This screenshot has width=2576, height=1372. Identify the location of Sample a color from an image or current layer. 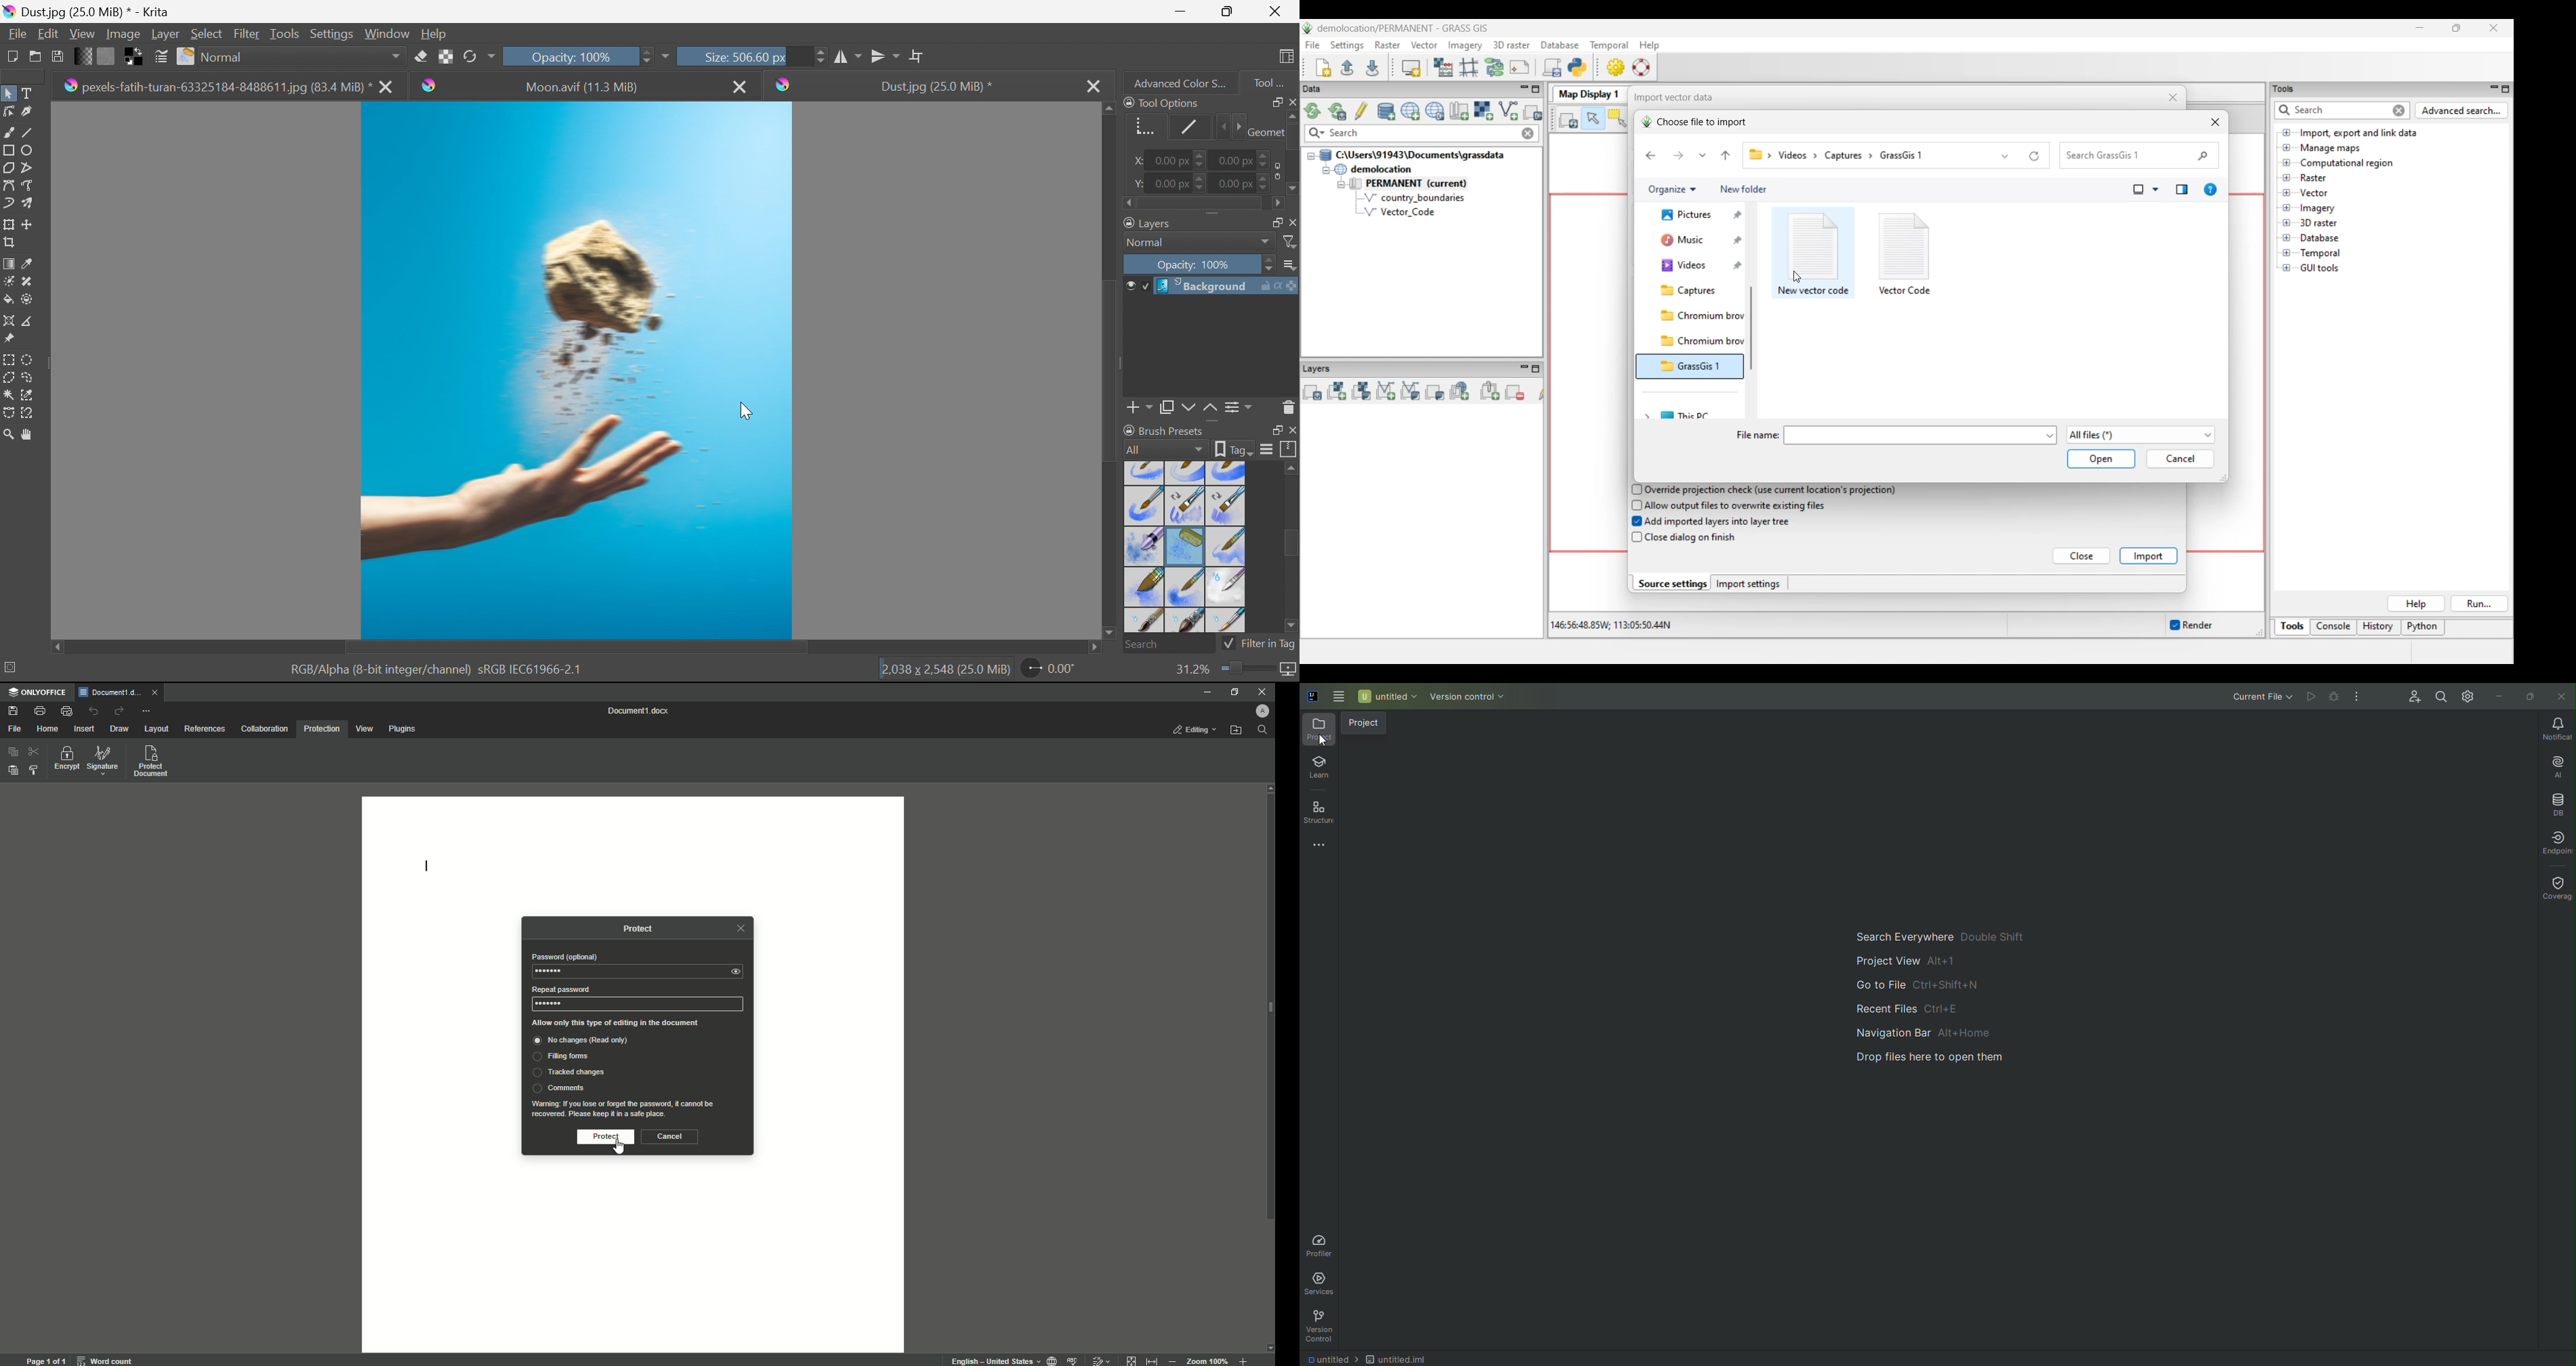
(28, 264).